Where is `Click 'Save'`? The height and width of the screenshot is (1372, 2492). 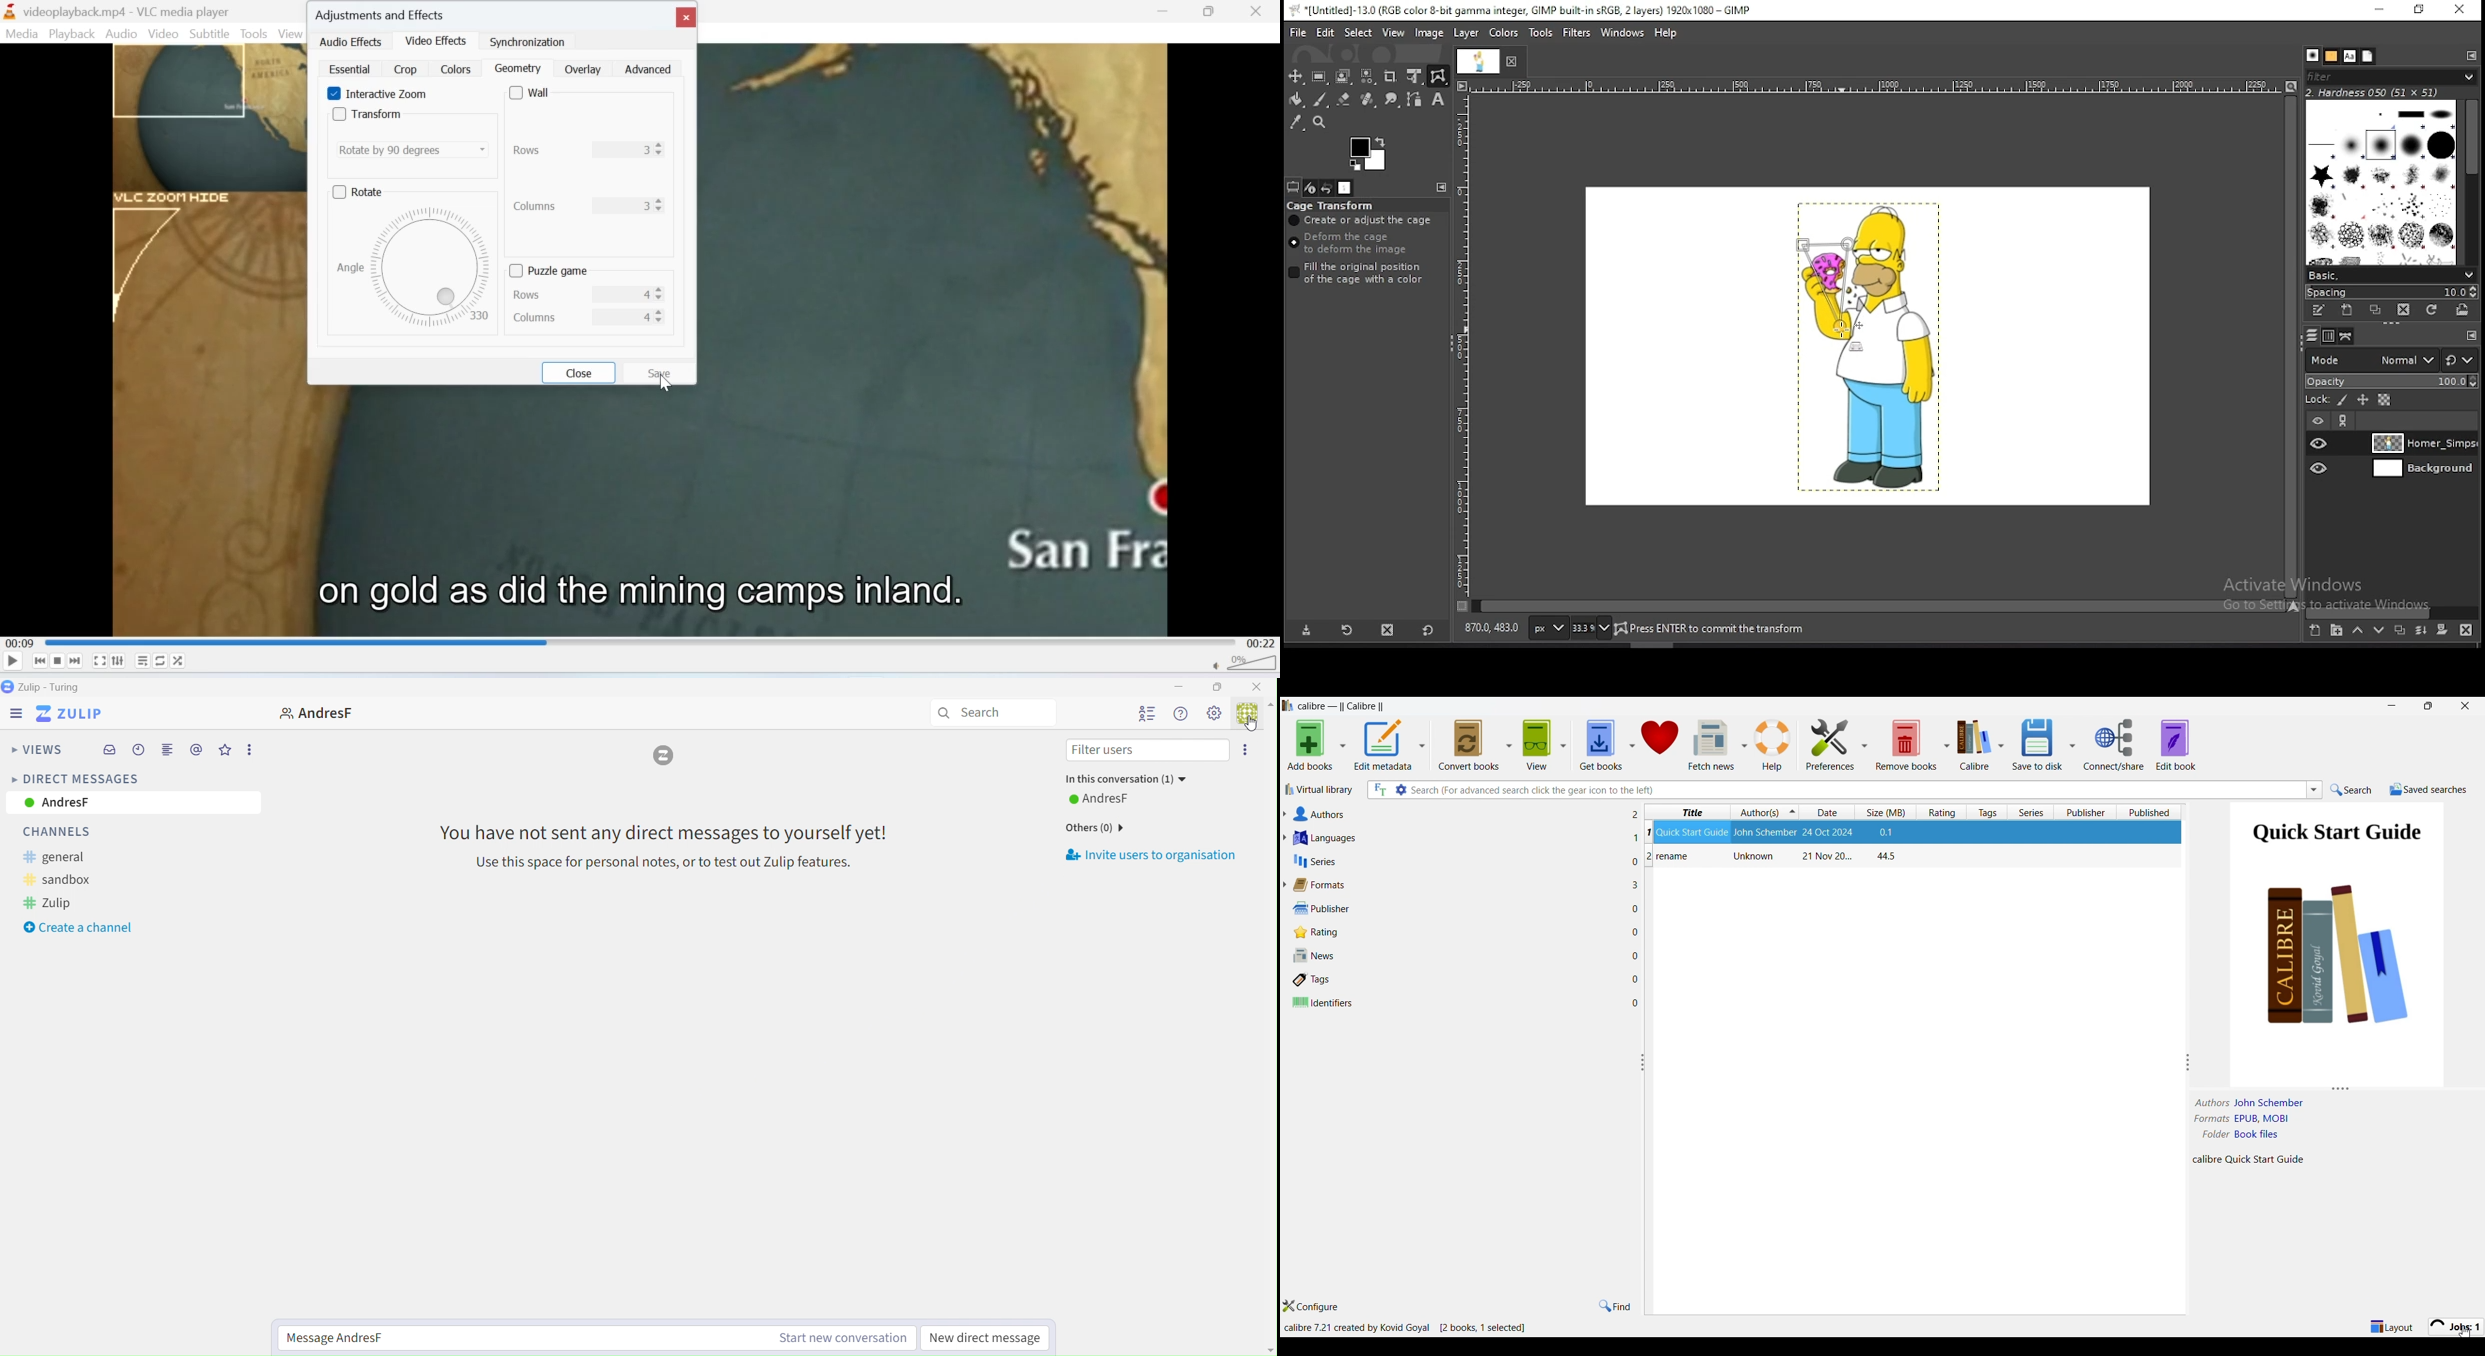
Click 'Save' is located at coordinates (663, 373).